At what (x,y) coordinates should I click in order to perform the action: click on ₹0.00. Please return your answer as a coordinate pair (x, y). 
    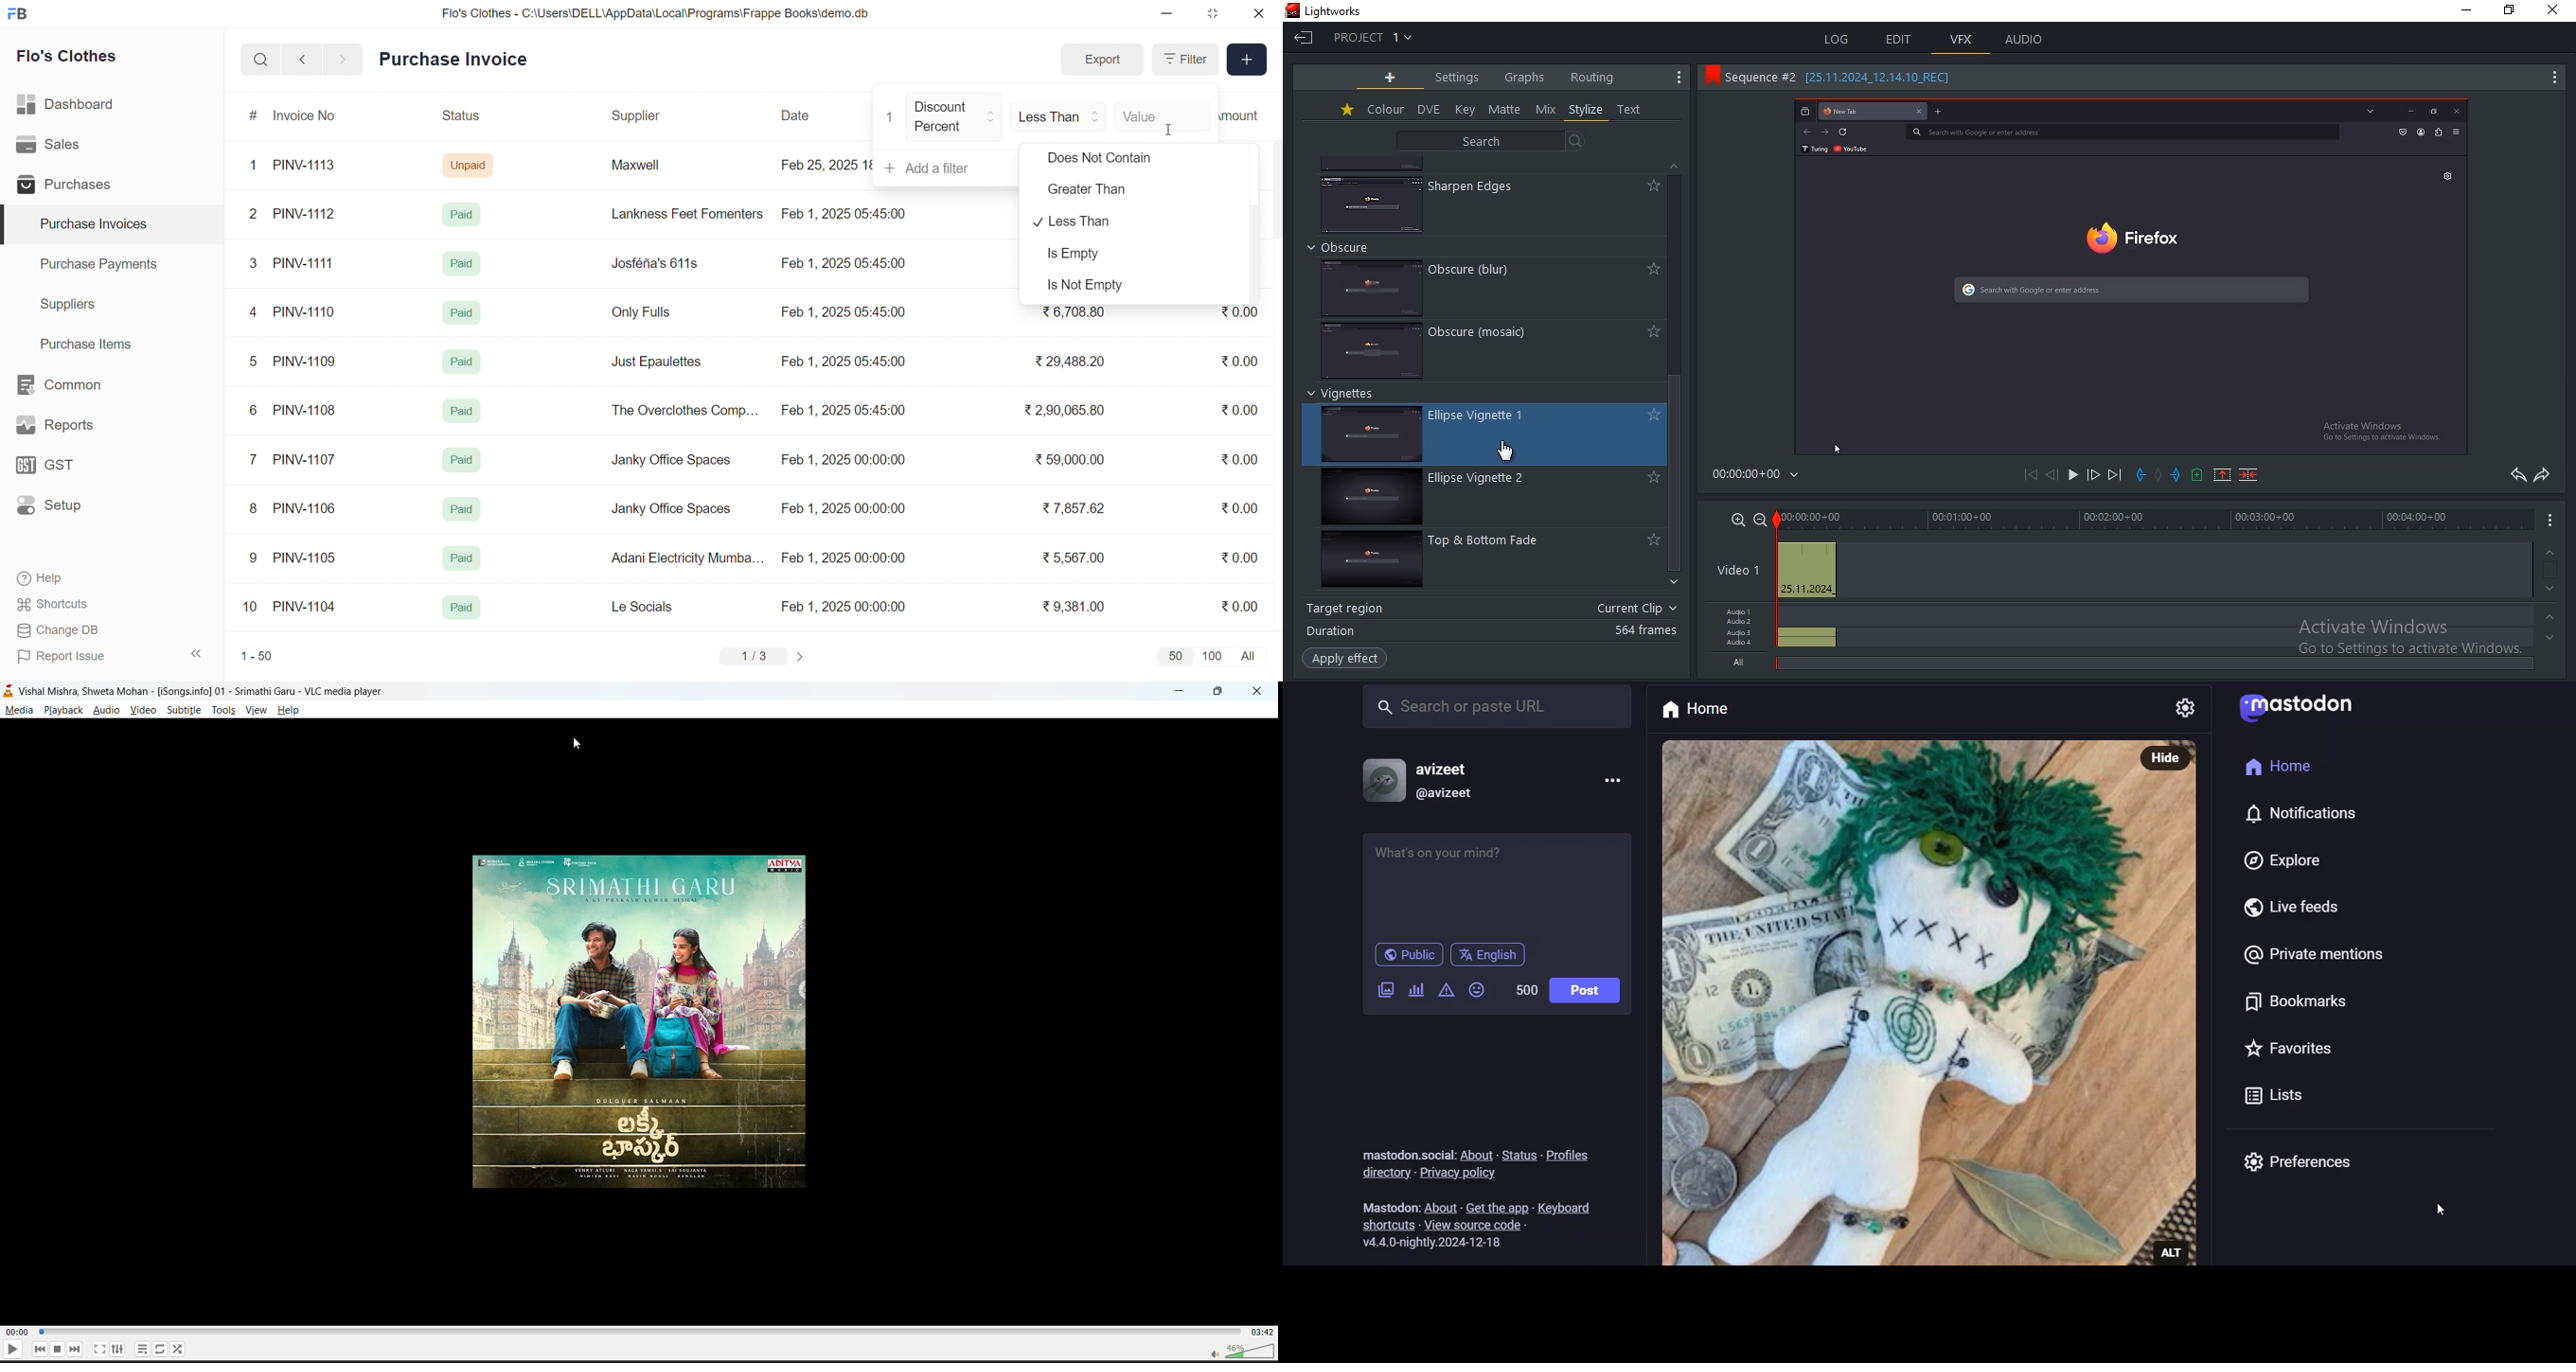
    Looking at the image, I should click on (1240, 315).